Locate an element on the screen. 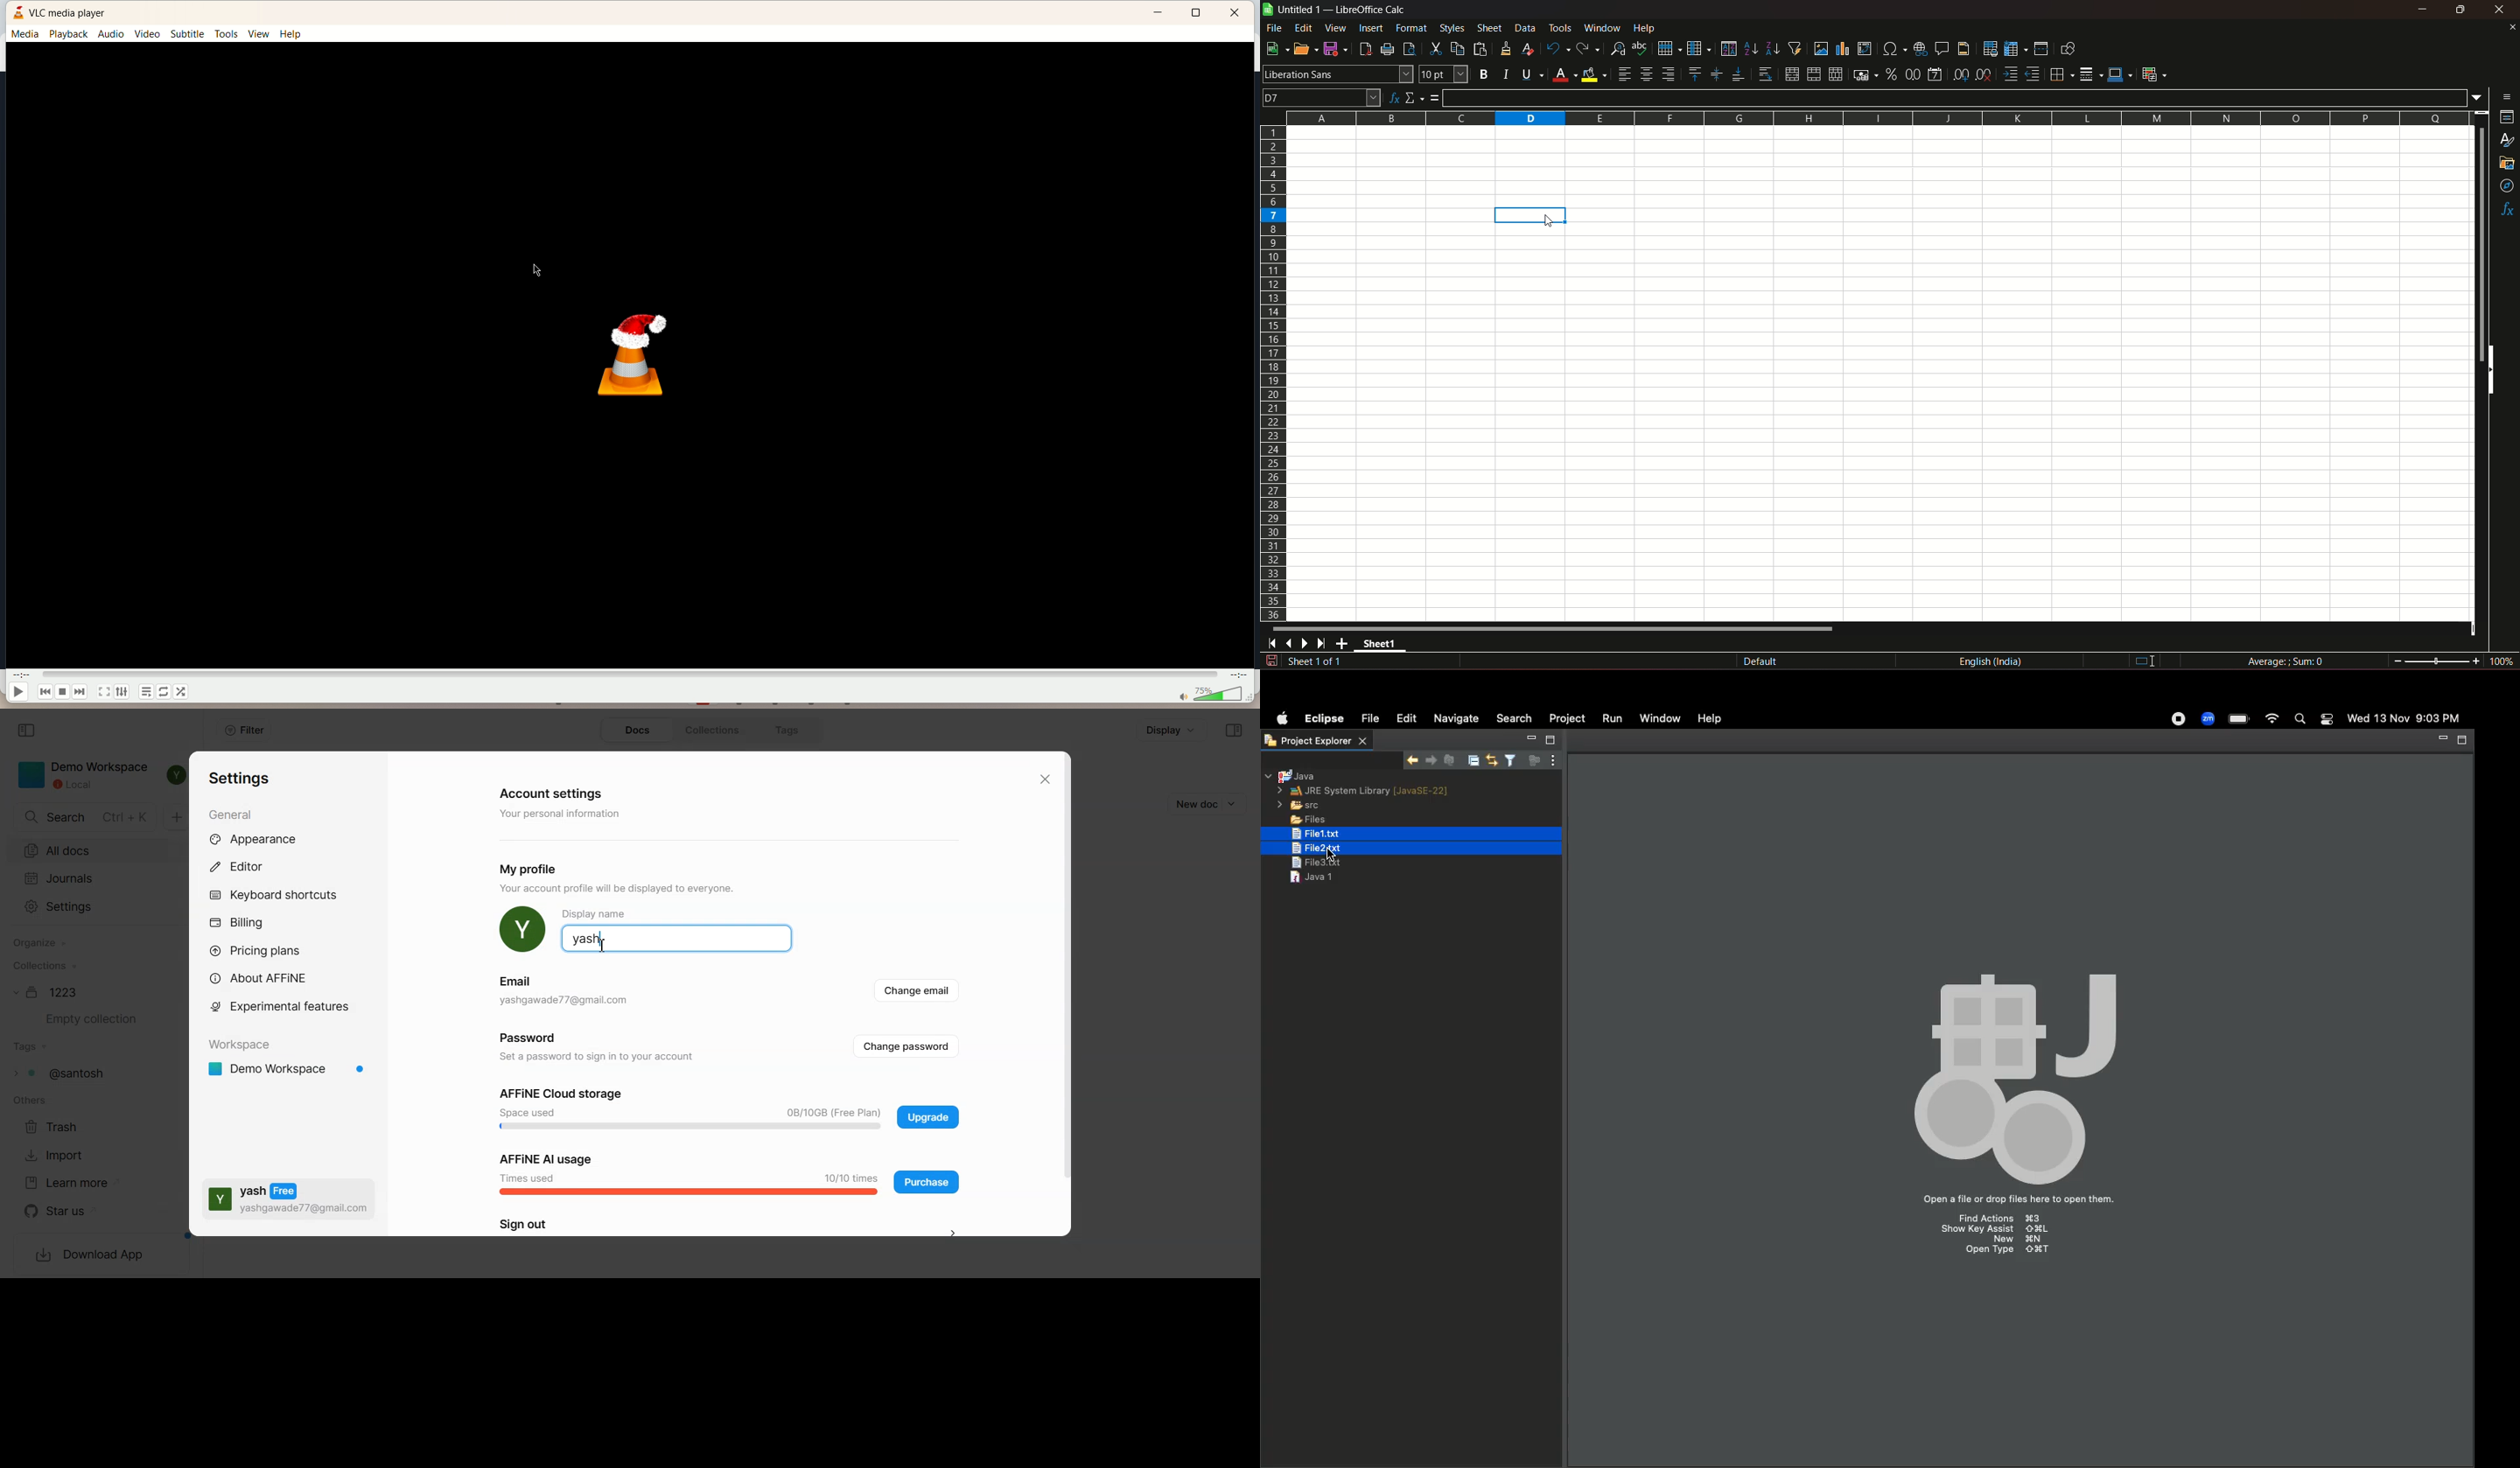  align left is located at coordinates (1624, 74).